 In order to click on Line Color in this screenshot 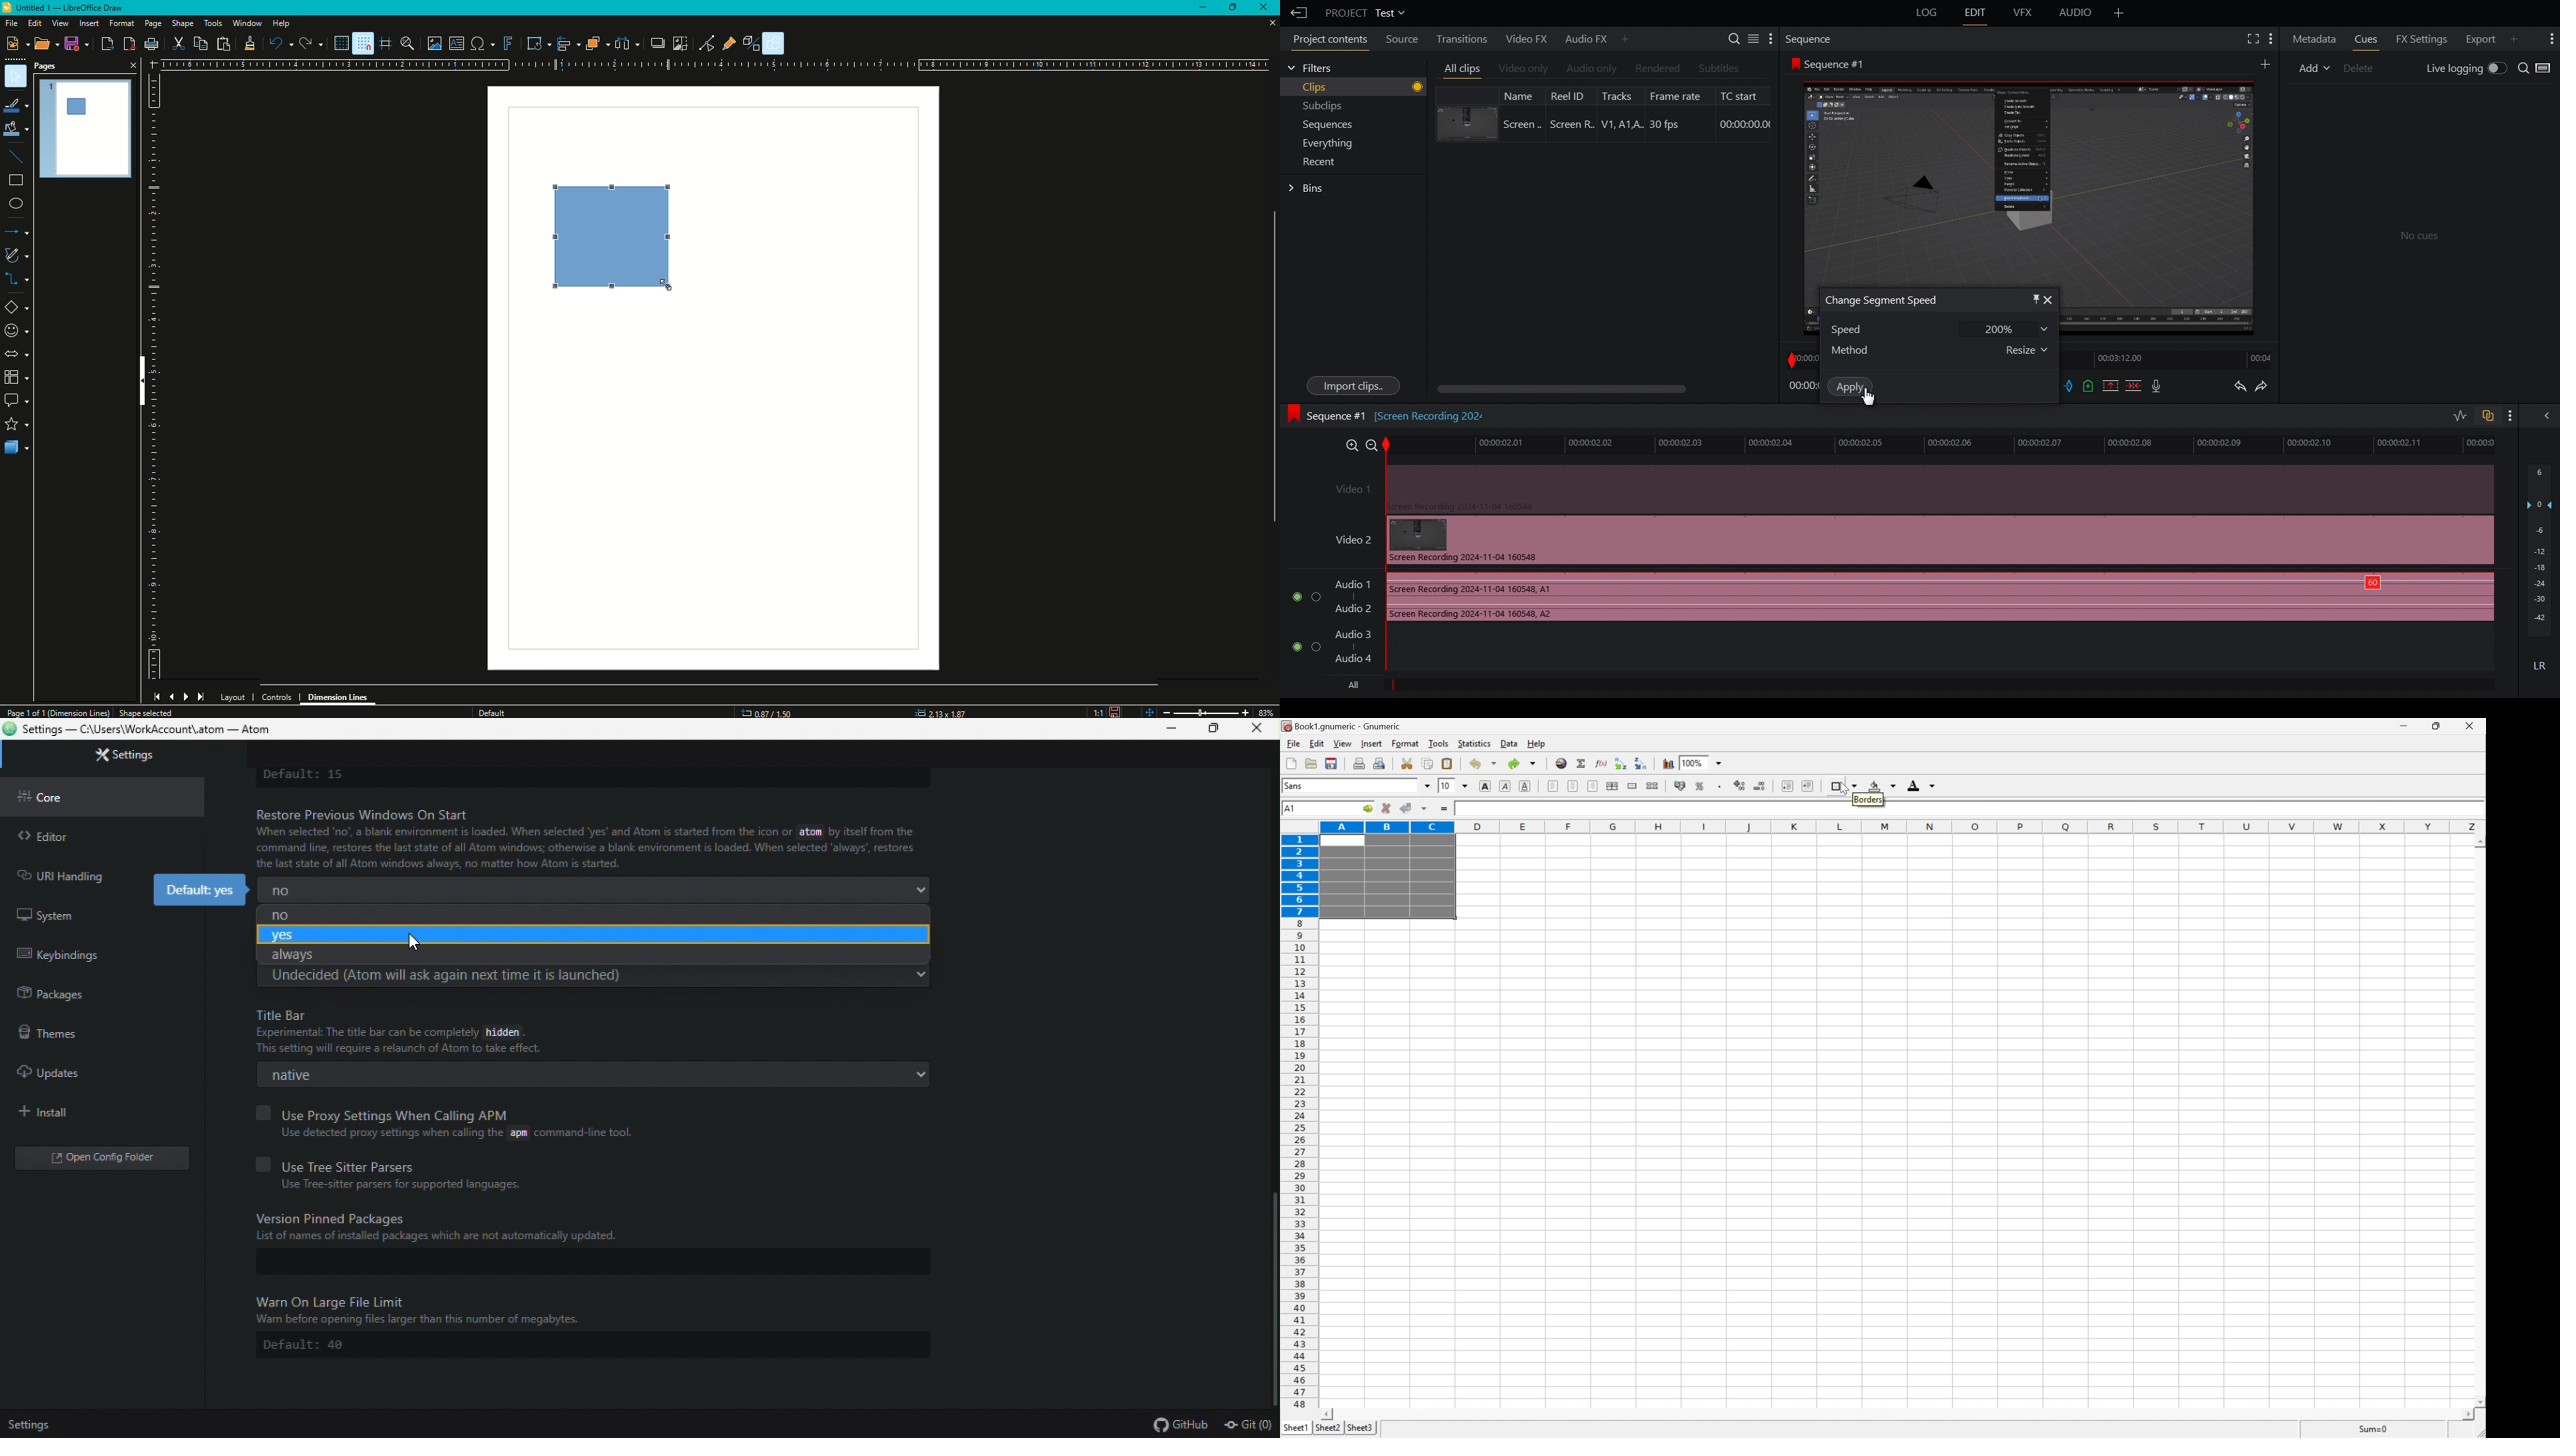, I will do `click(16, 105)`.